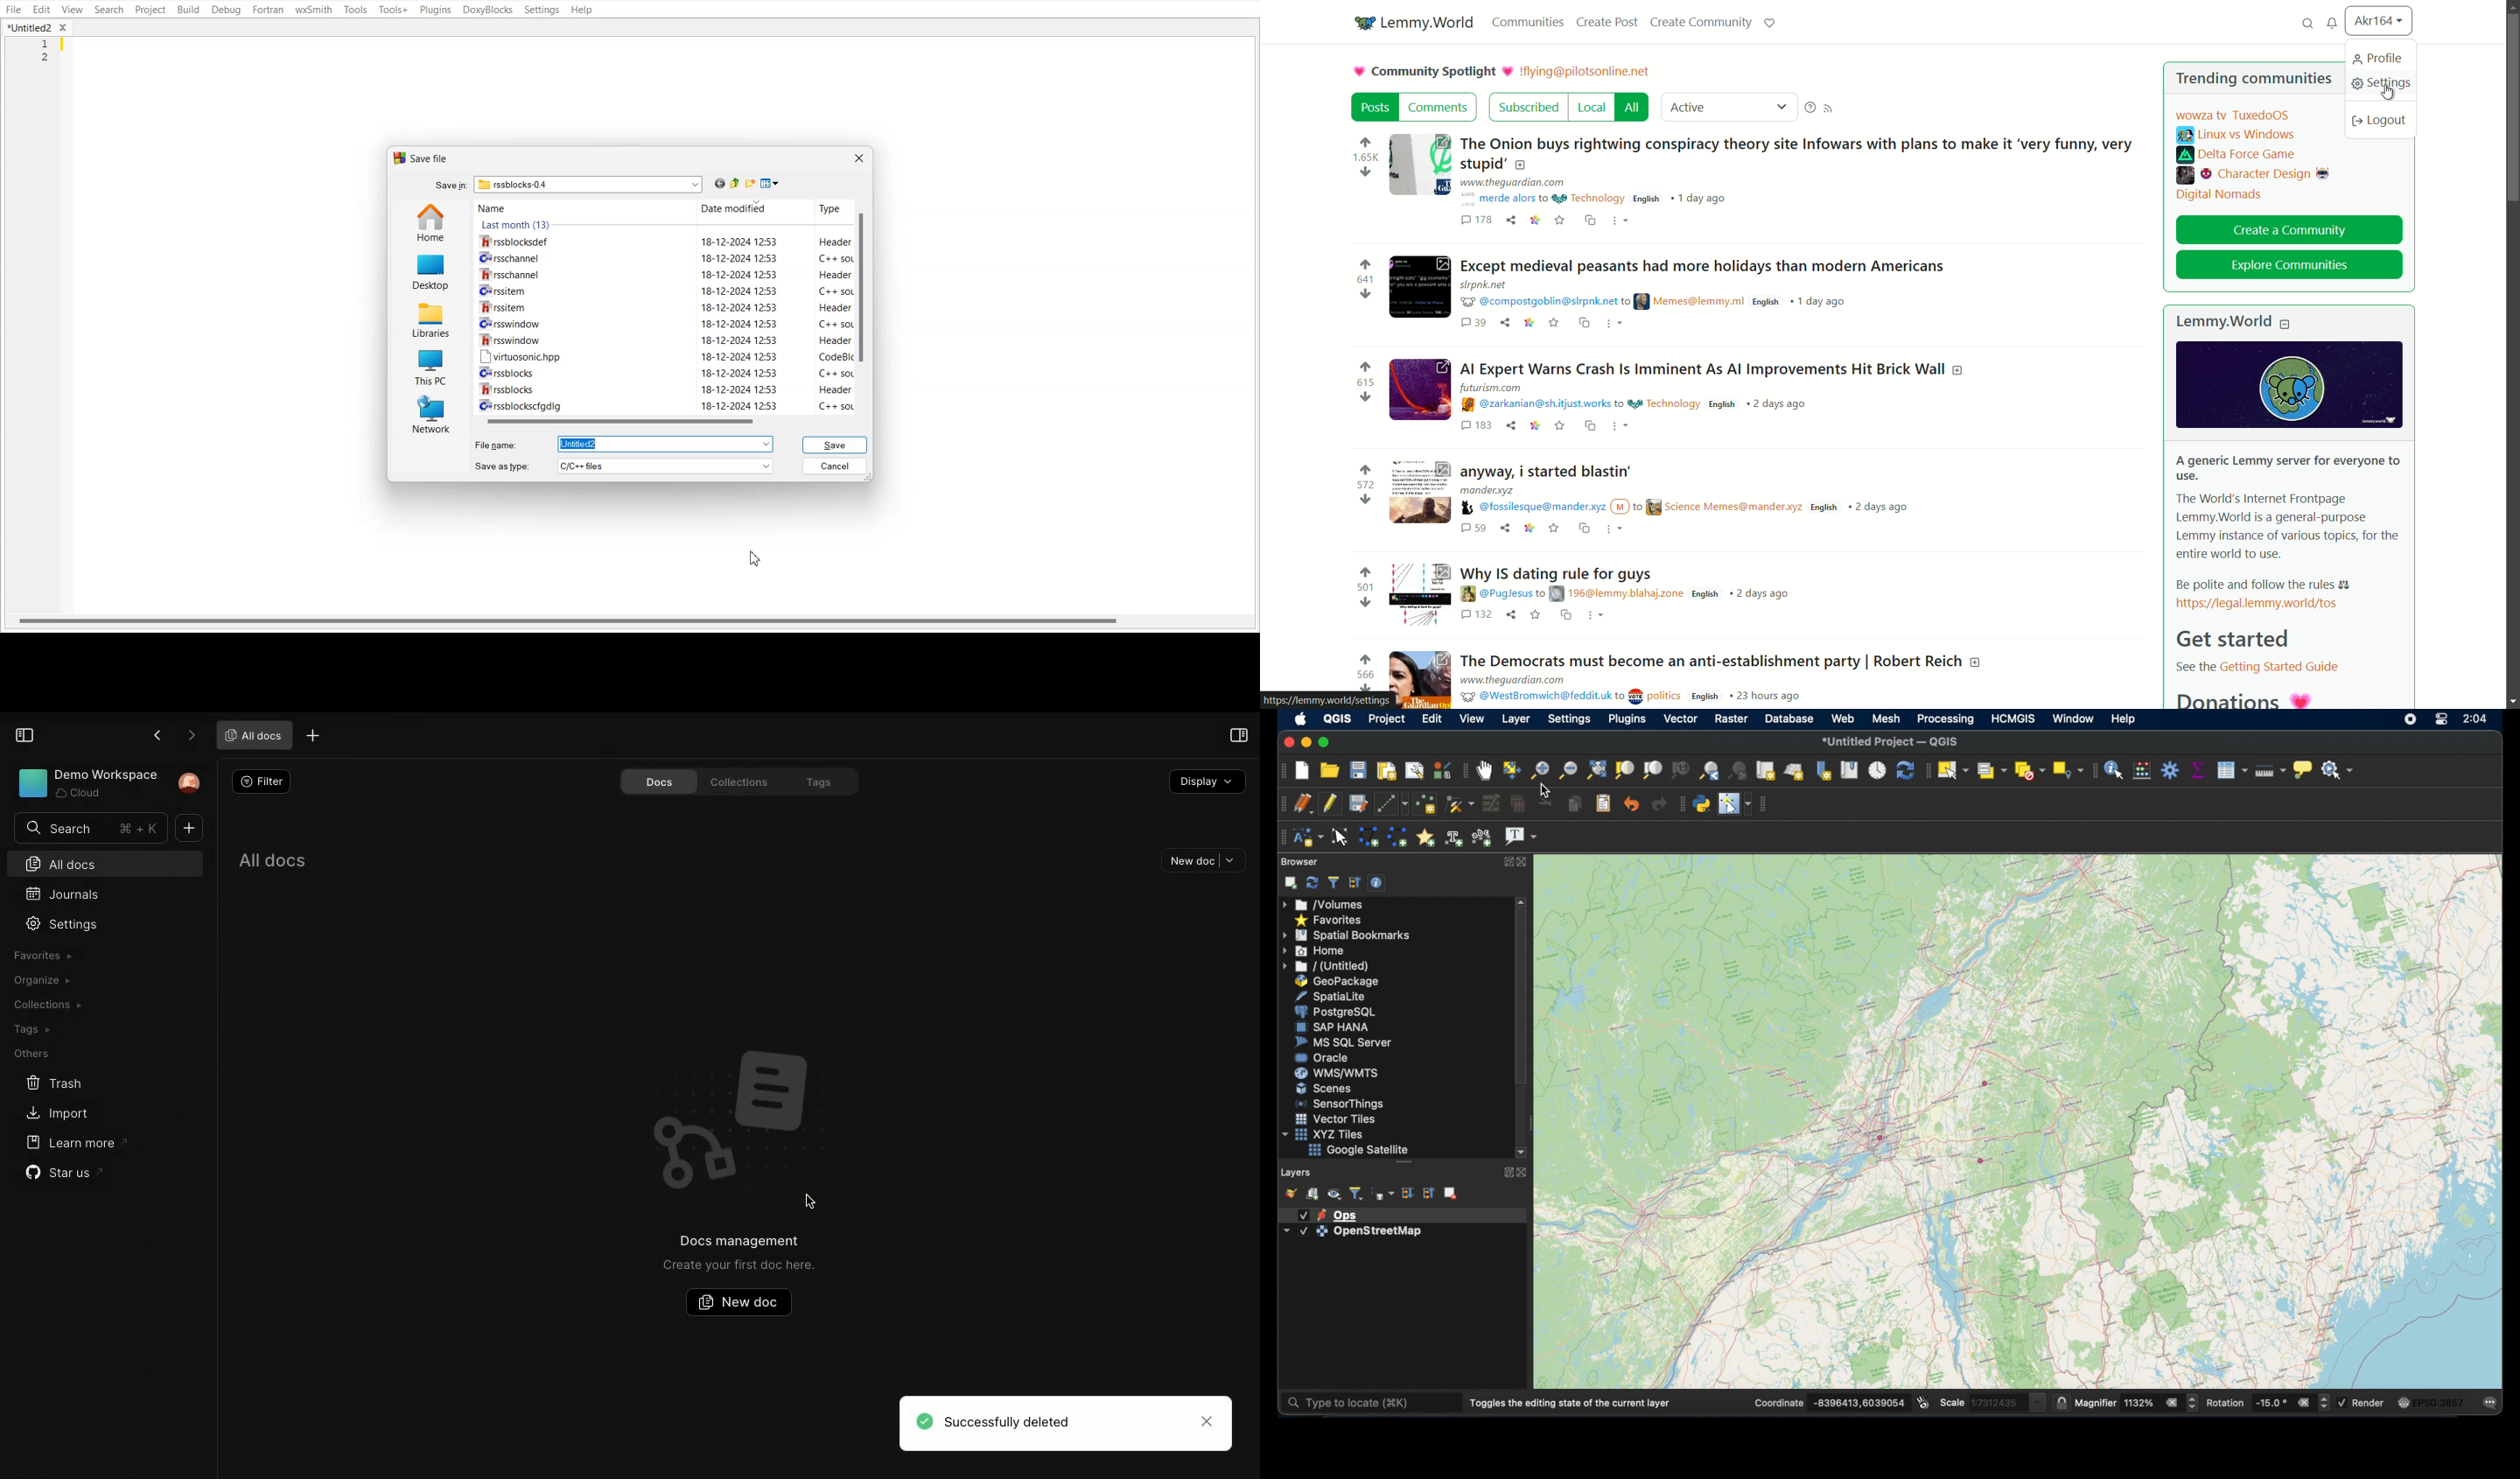 The height and width of the screenshot is (1484, 2520). I want to click on Up one level, so click(736, 183).